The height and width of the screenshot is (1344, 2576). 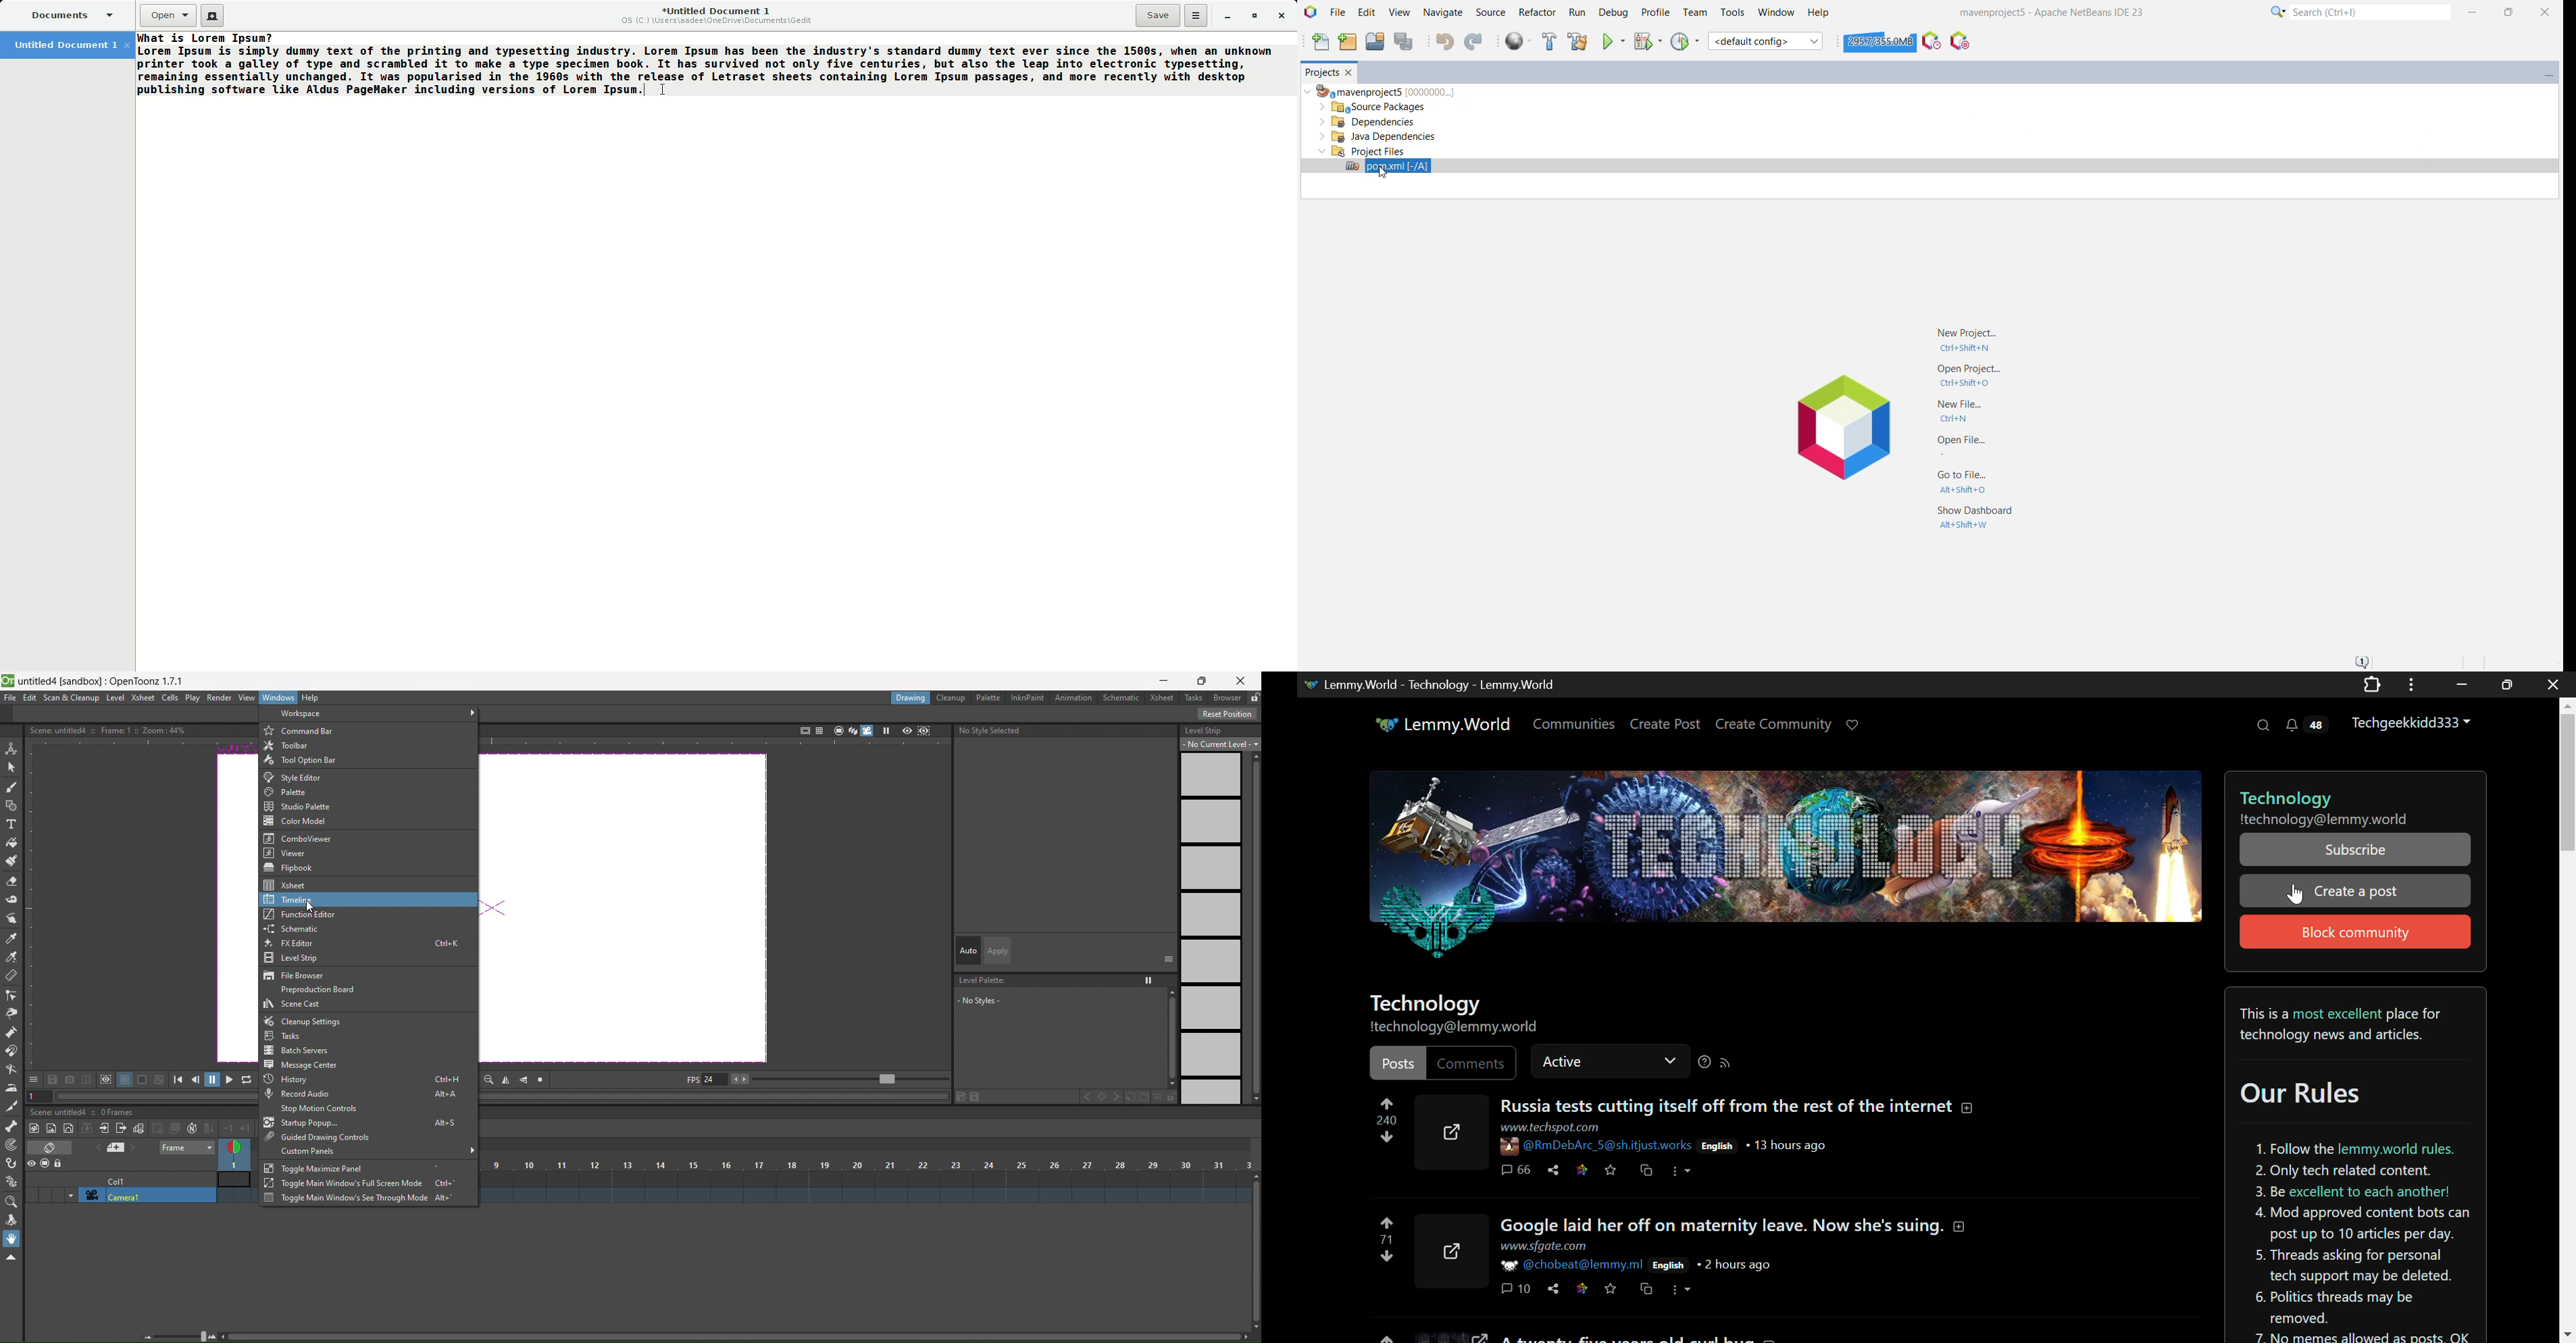 I want to click on Restore Down, so click(x=2508, y=11).